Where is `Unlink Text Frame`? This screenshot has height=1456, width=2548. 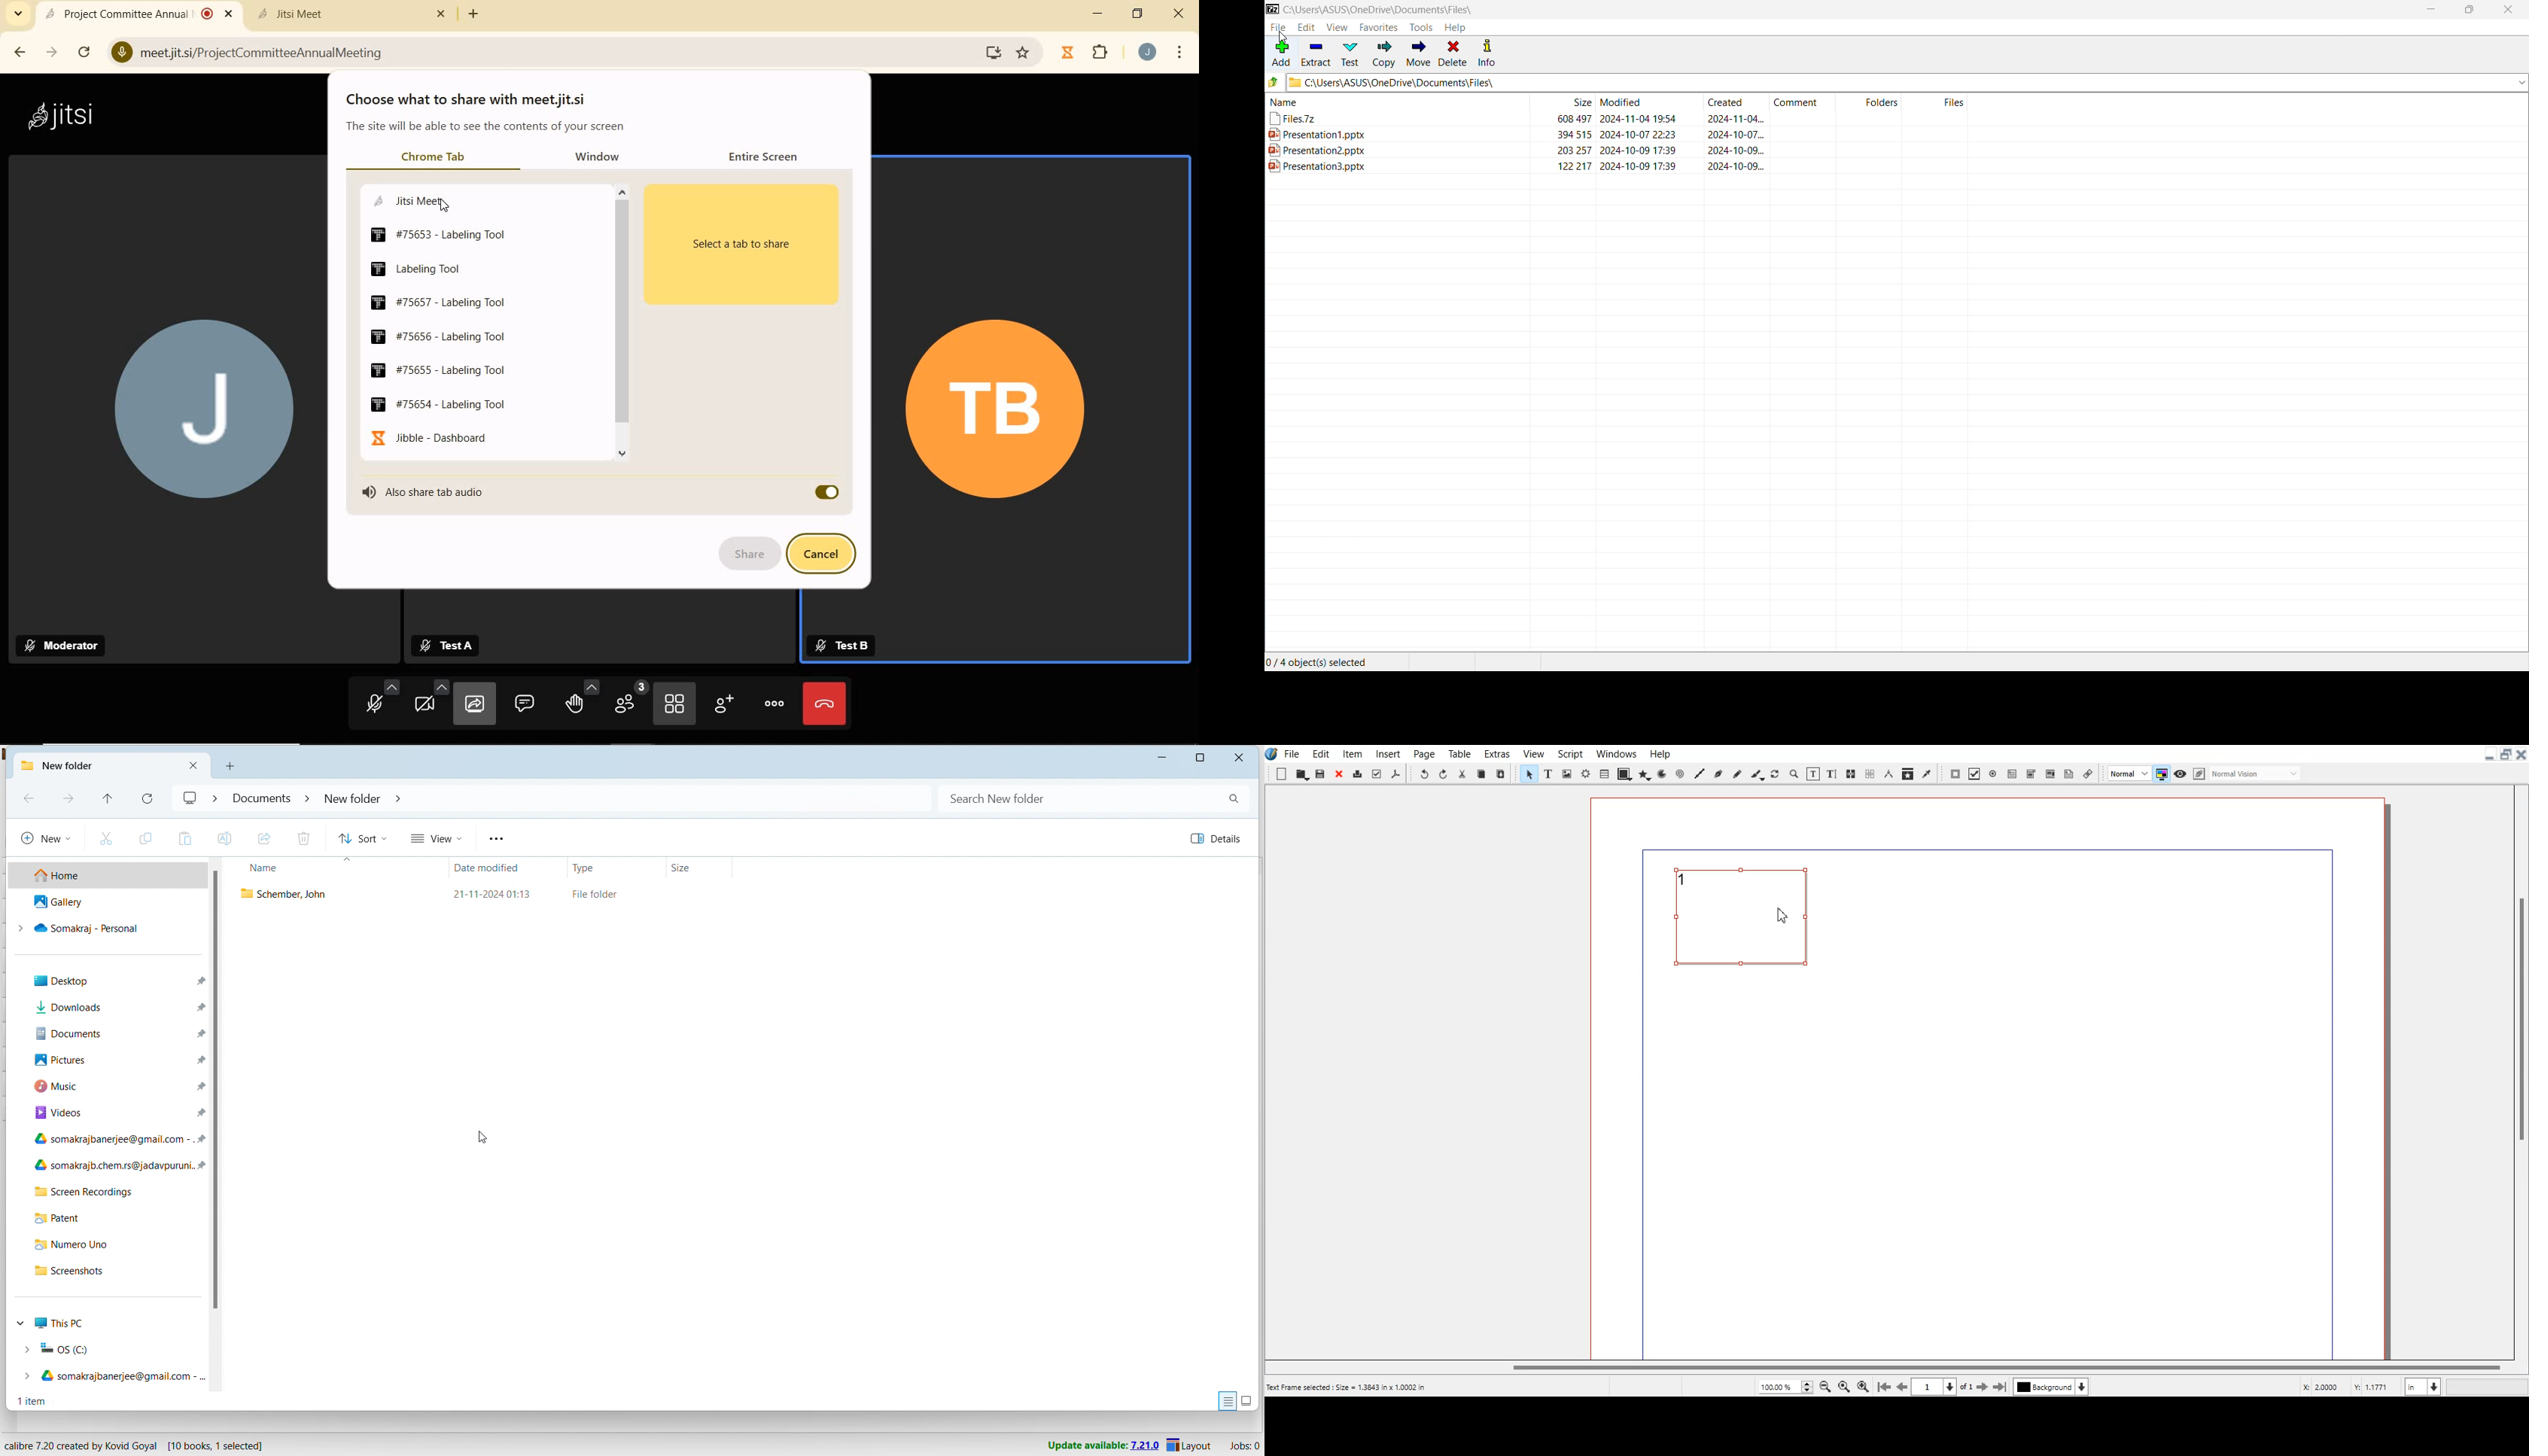 Unlink Text Frame is located at coordinates (1868, 774).